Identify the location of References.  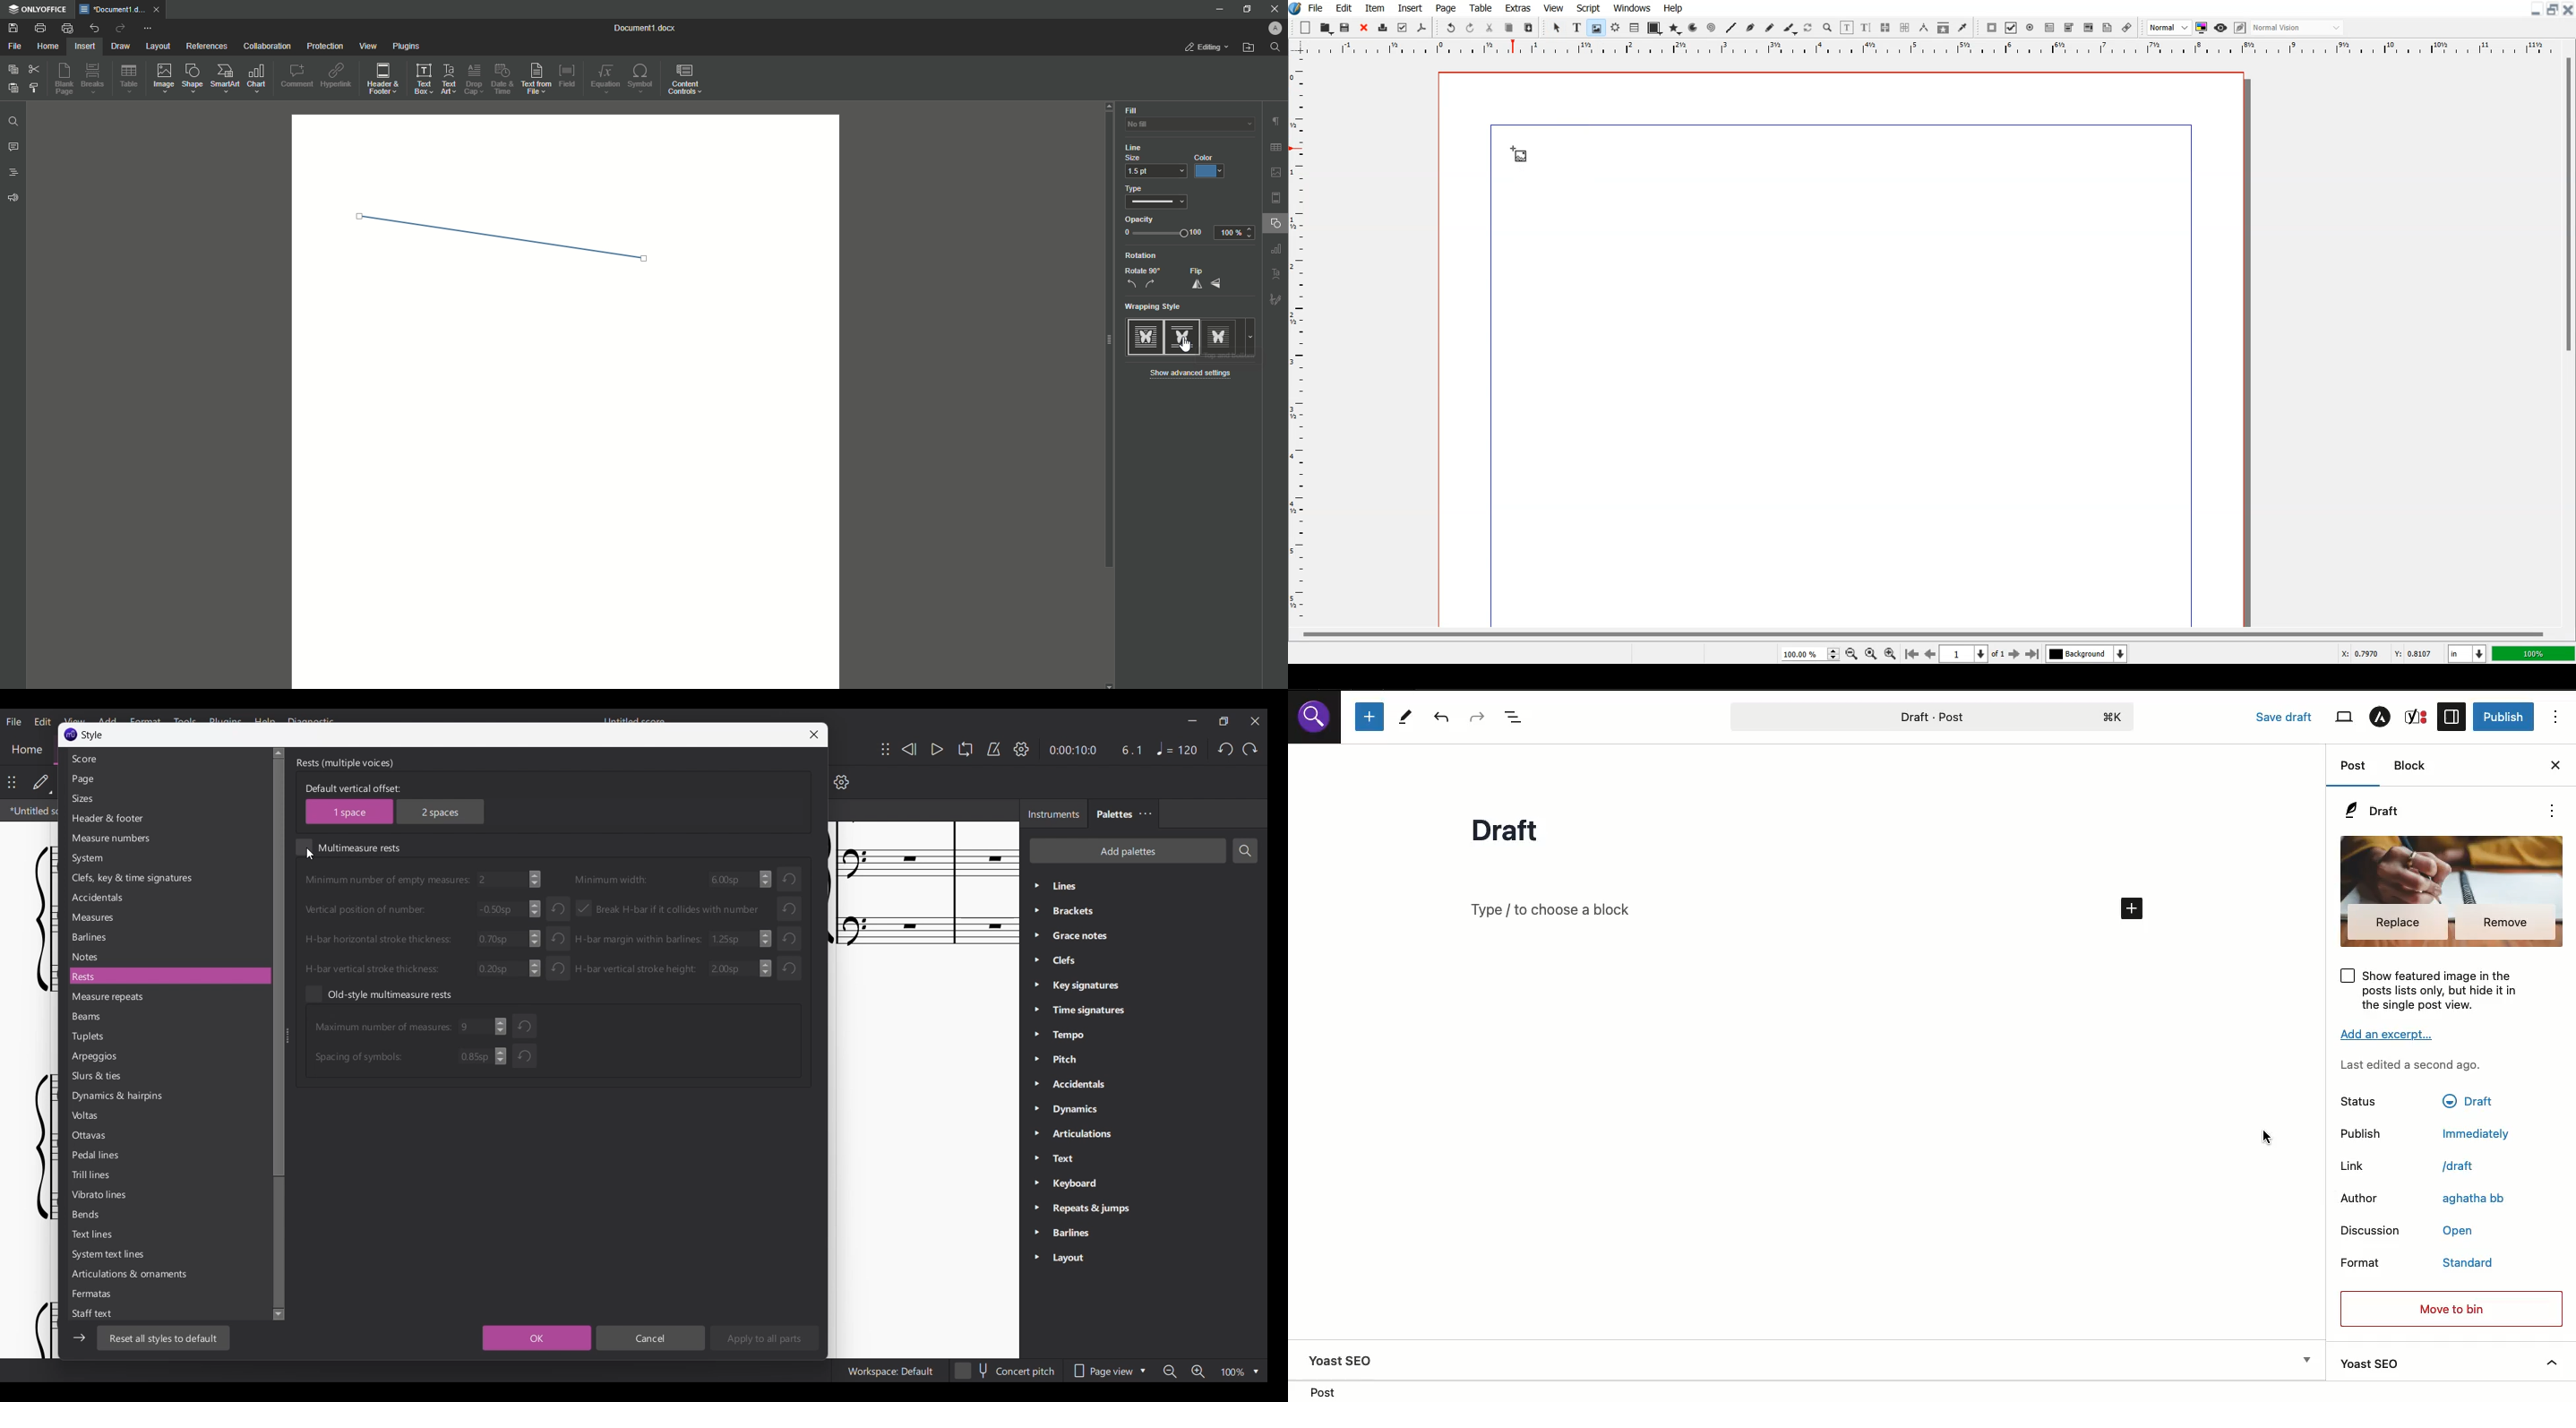
(206, 46).